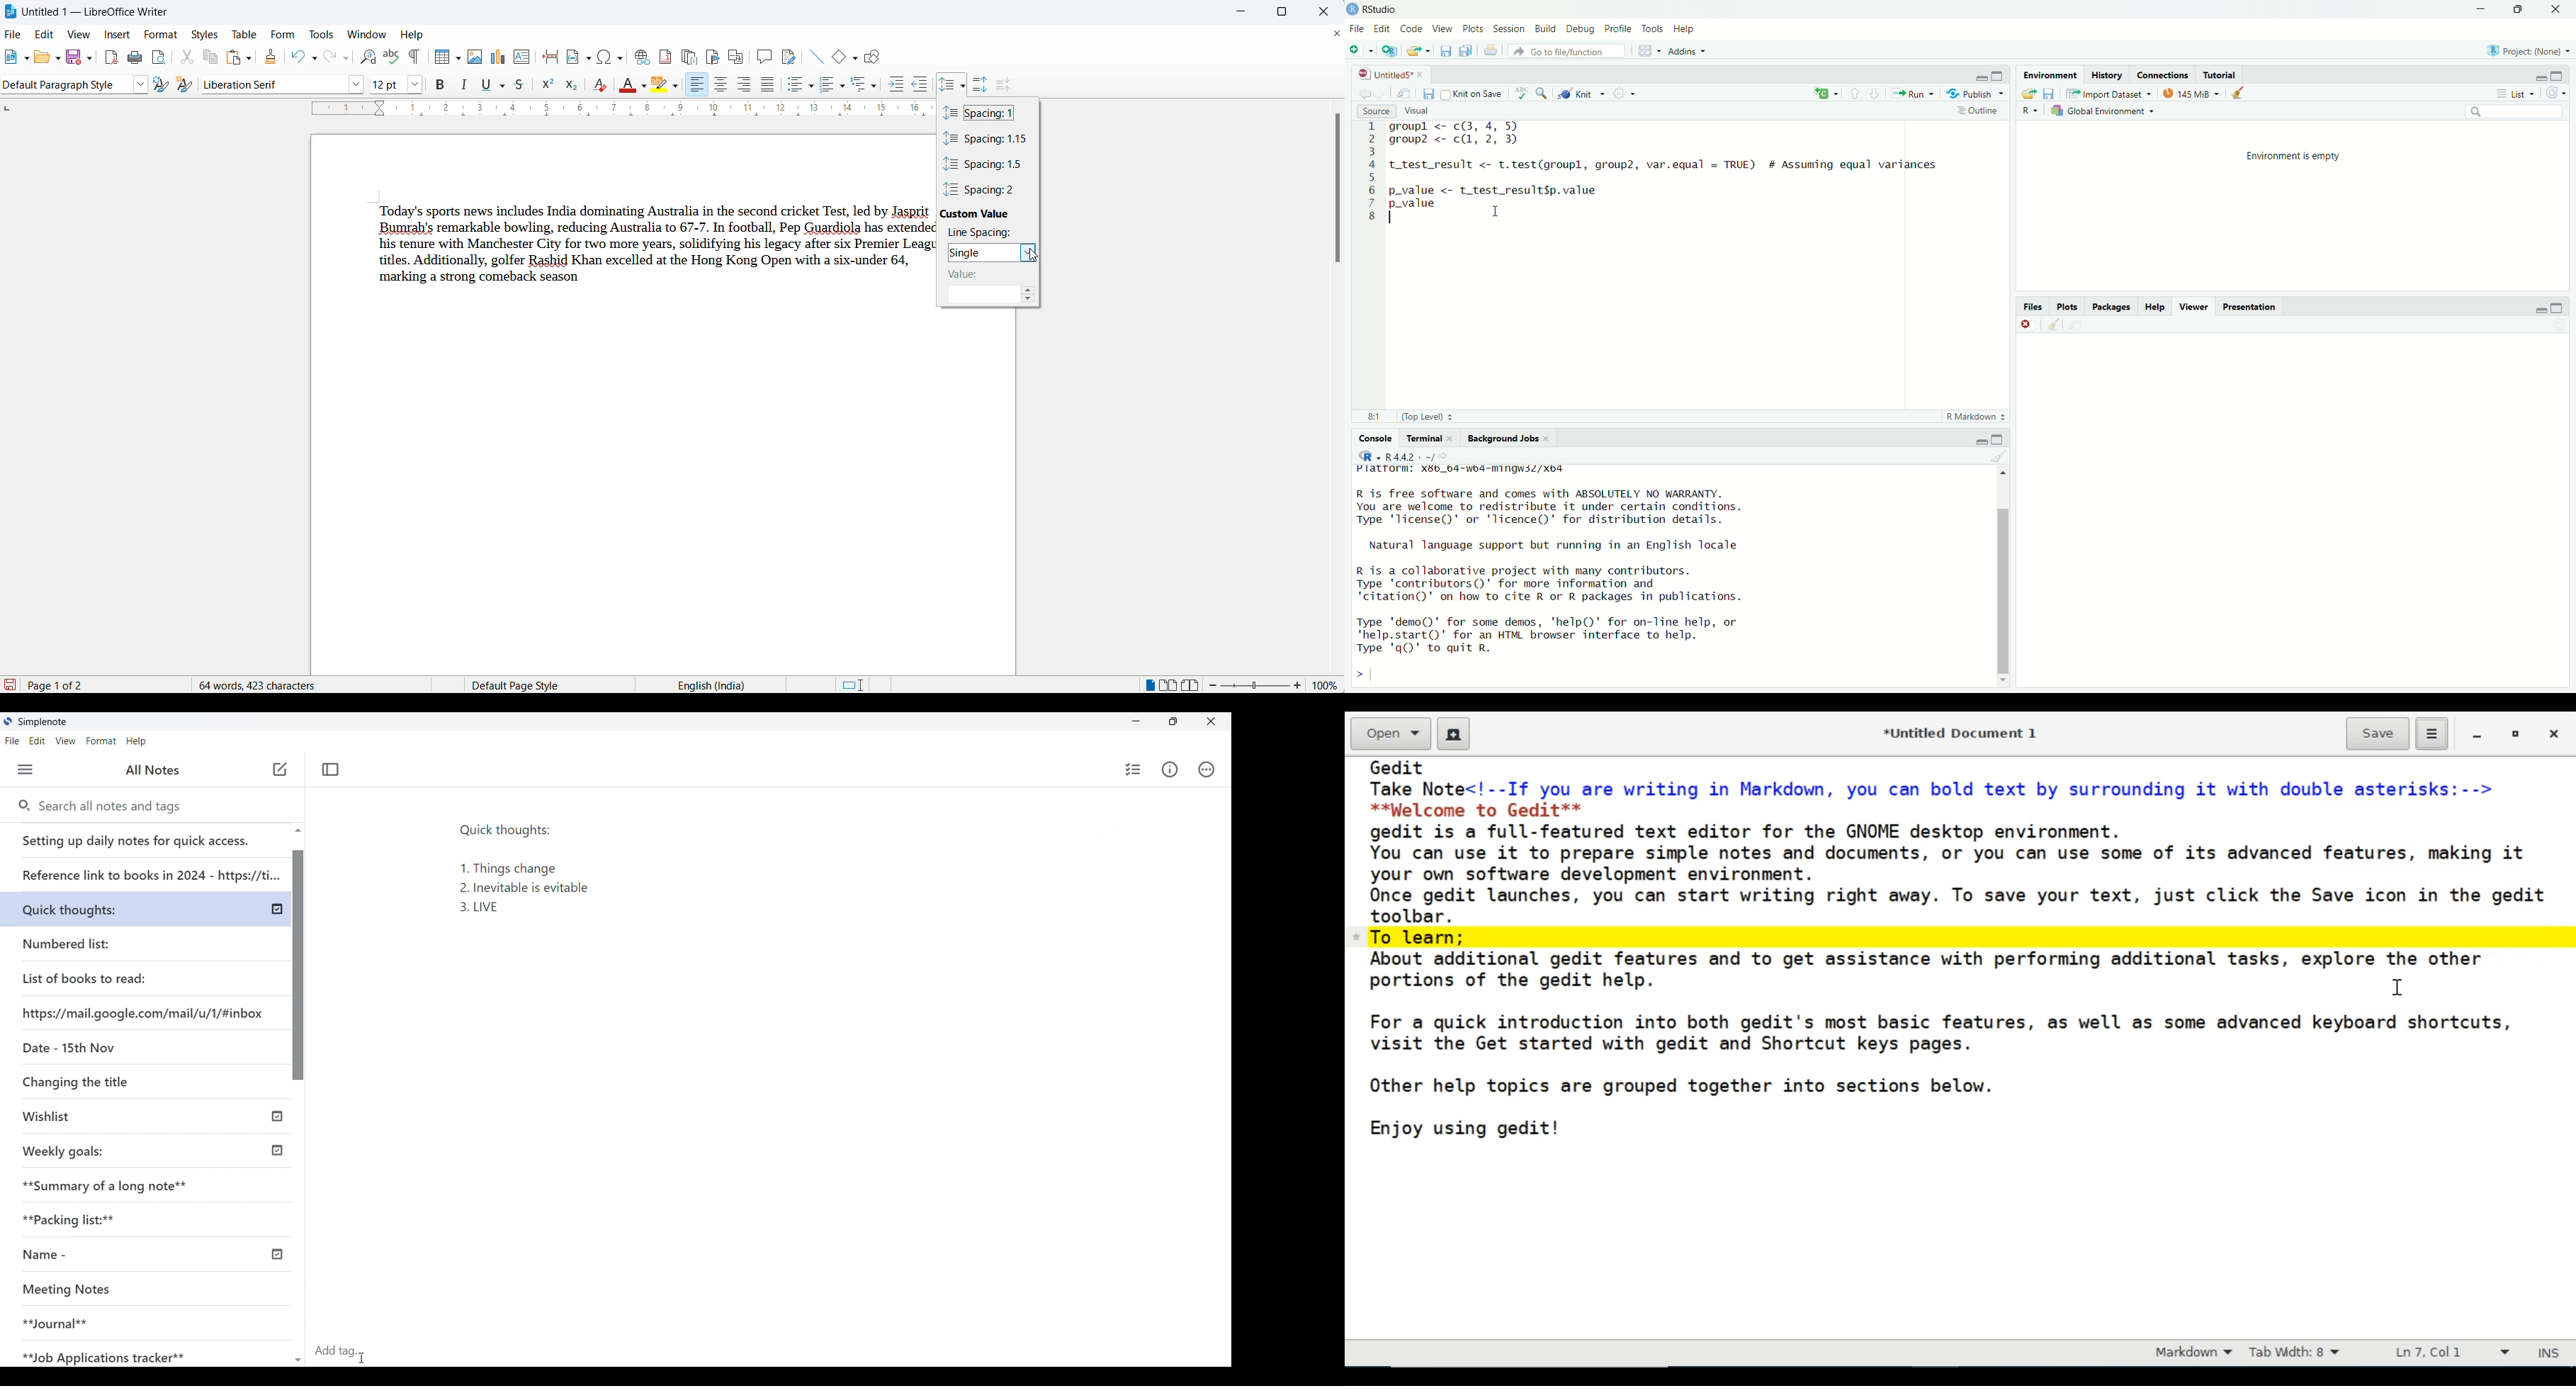 The width and height of the screenshot is (2576, 1400). What do you see at coordinates (534, 874) in the screenshot?
I see `Quick thoughts:

1. Things change

2. Inevitable is evitable
3. LIVE` at bounding box center [534, 874].